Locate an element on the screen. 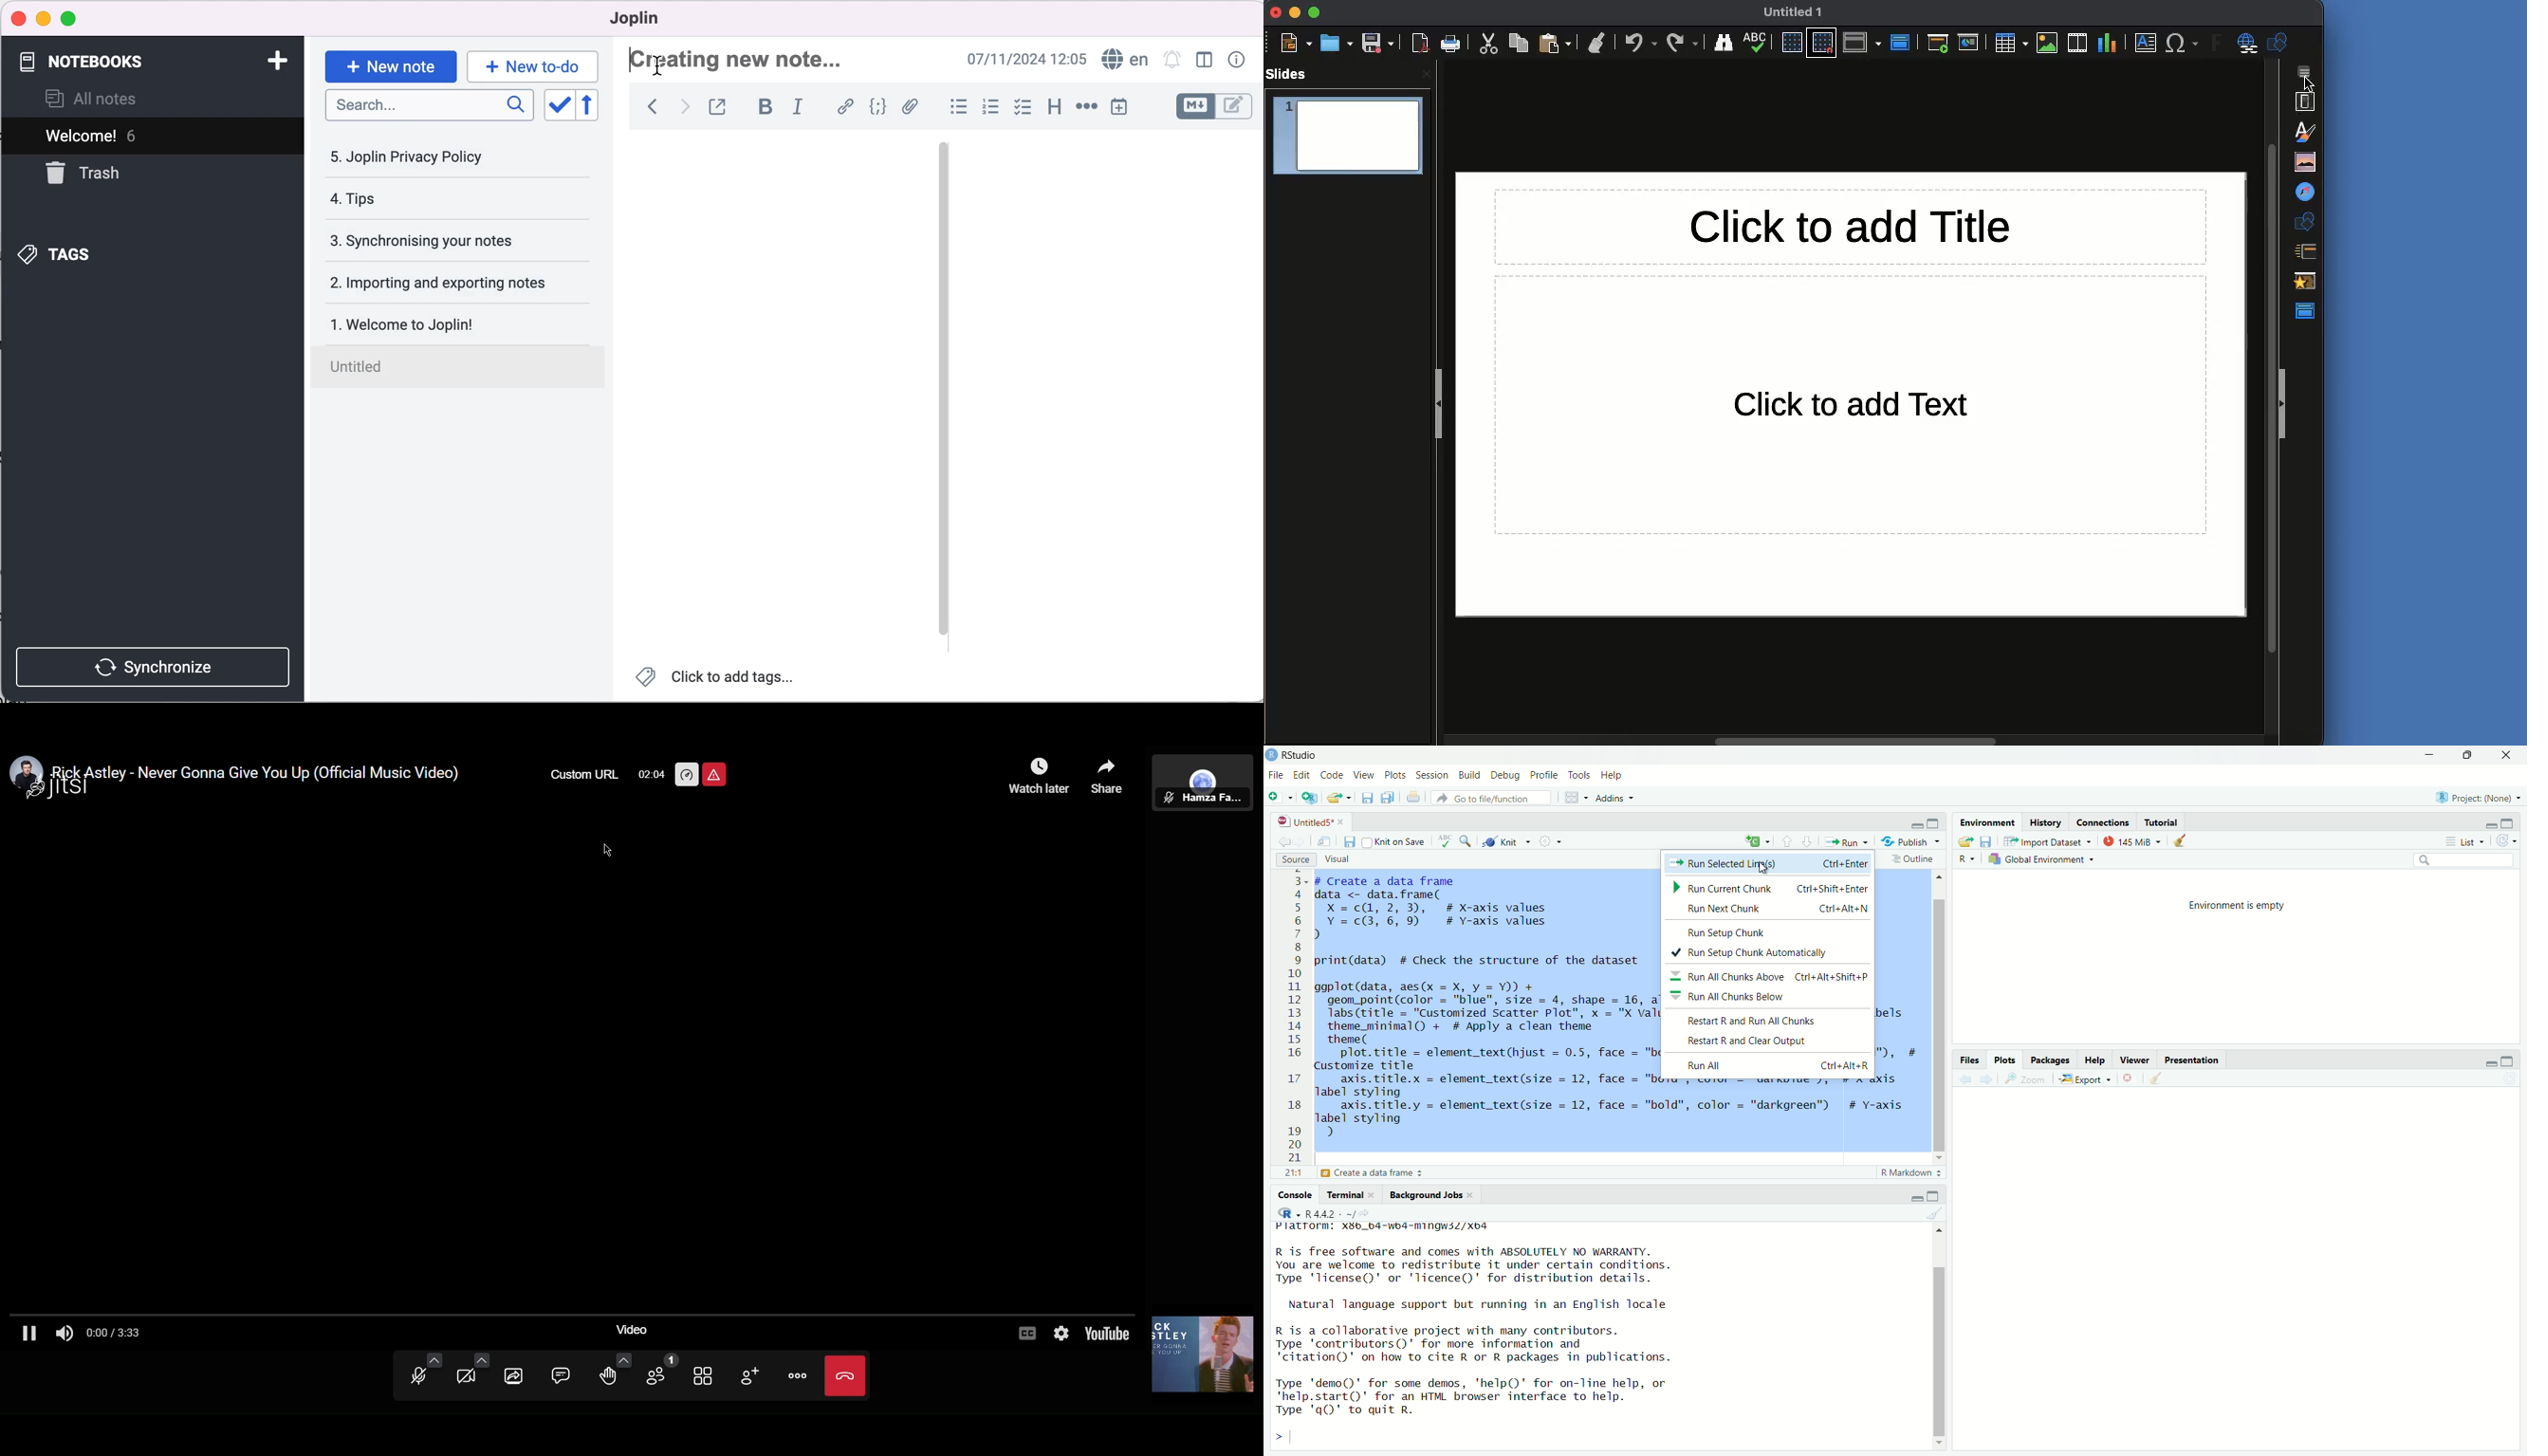 This screenshot has width=2548, height=1456. Zoom is located at coordinates (2024, 1080).